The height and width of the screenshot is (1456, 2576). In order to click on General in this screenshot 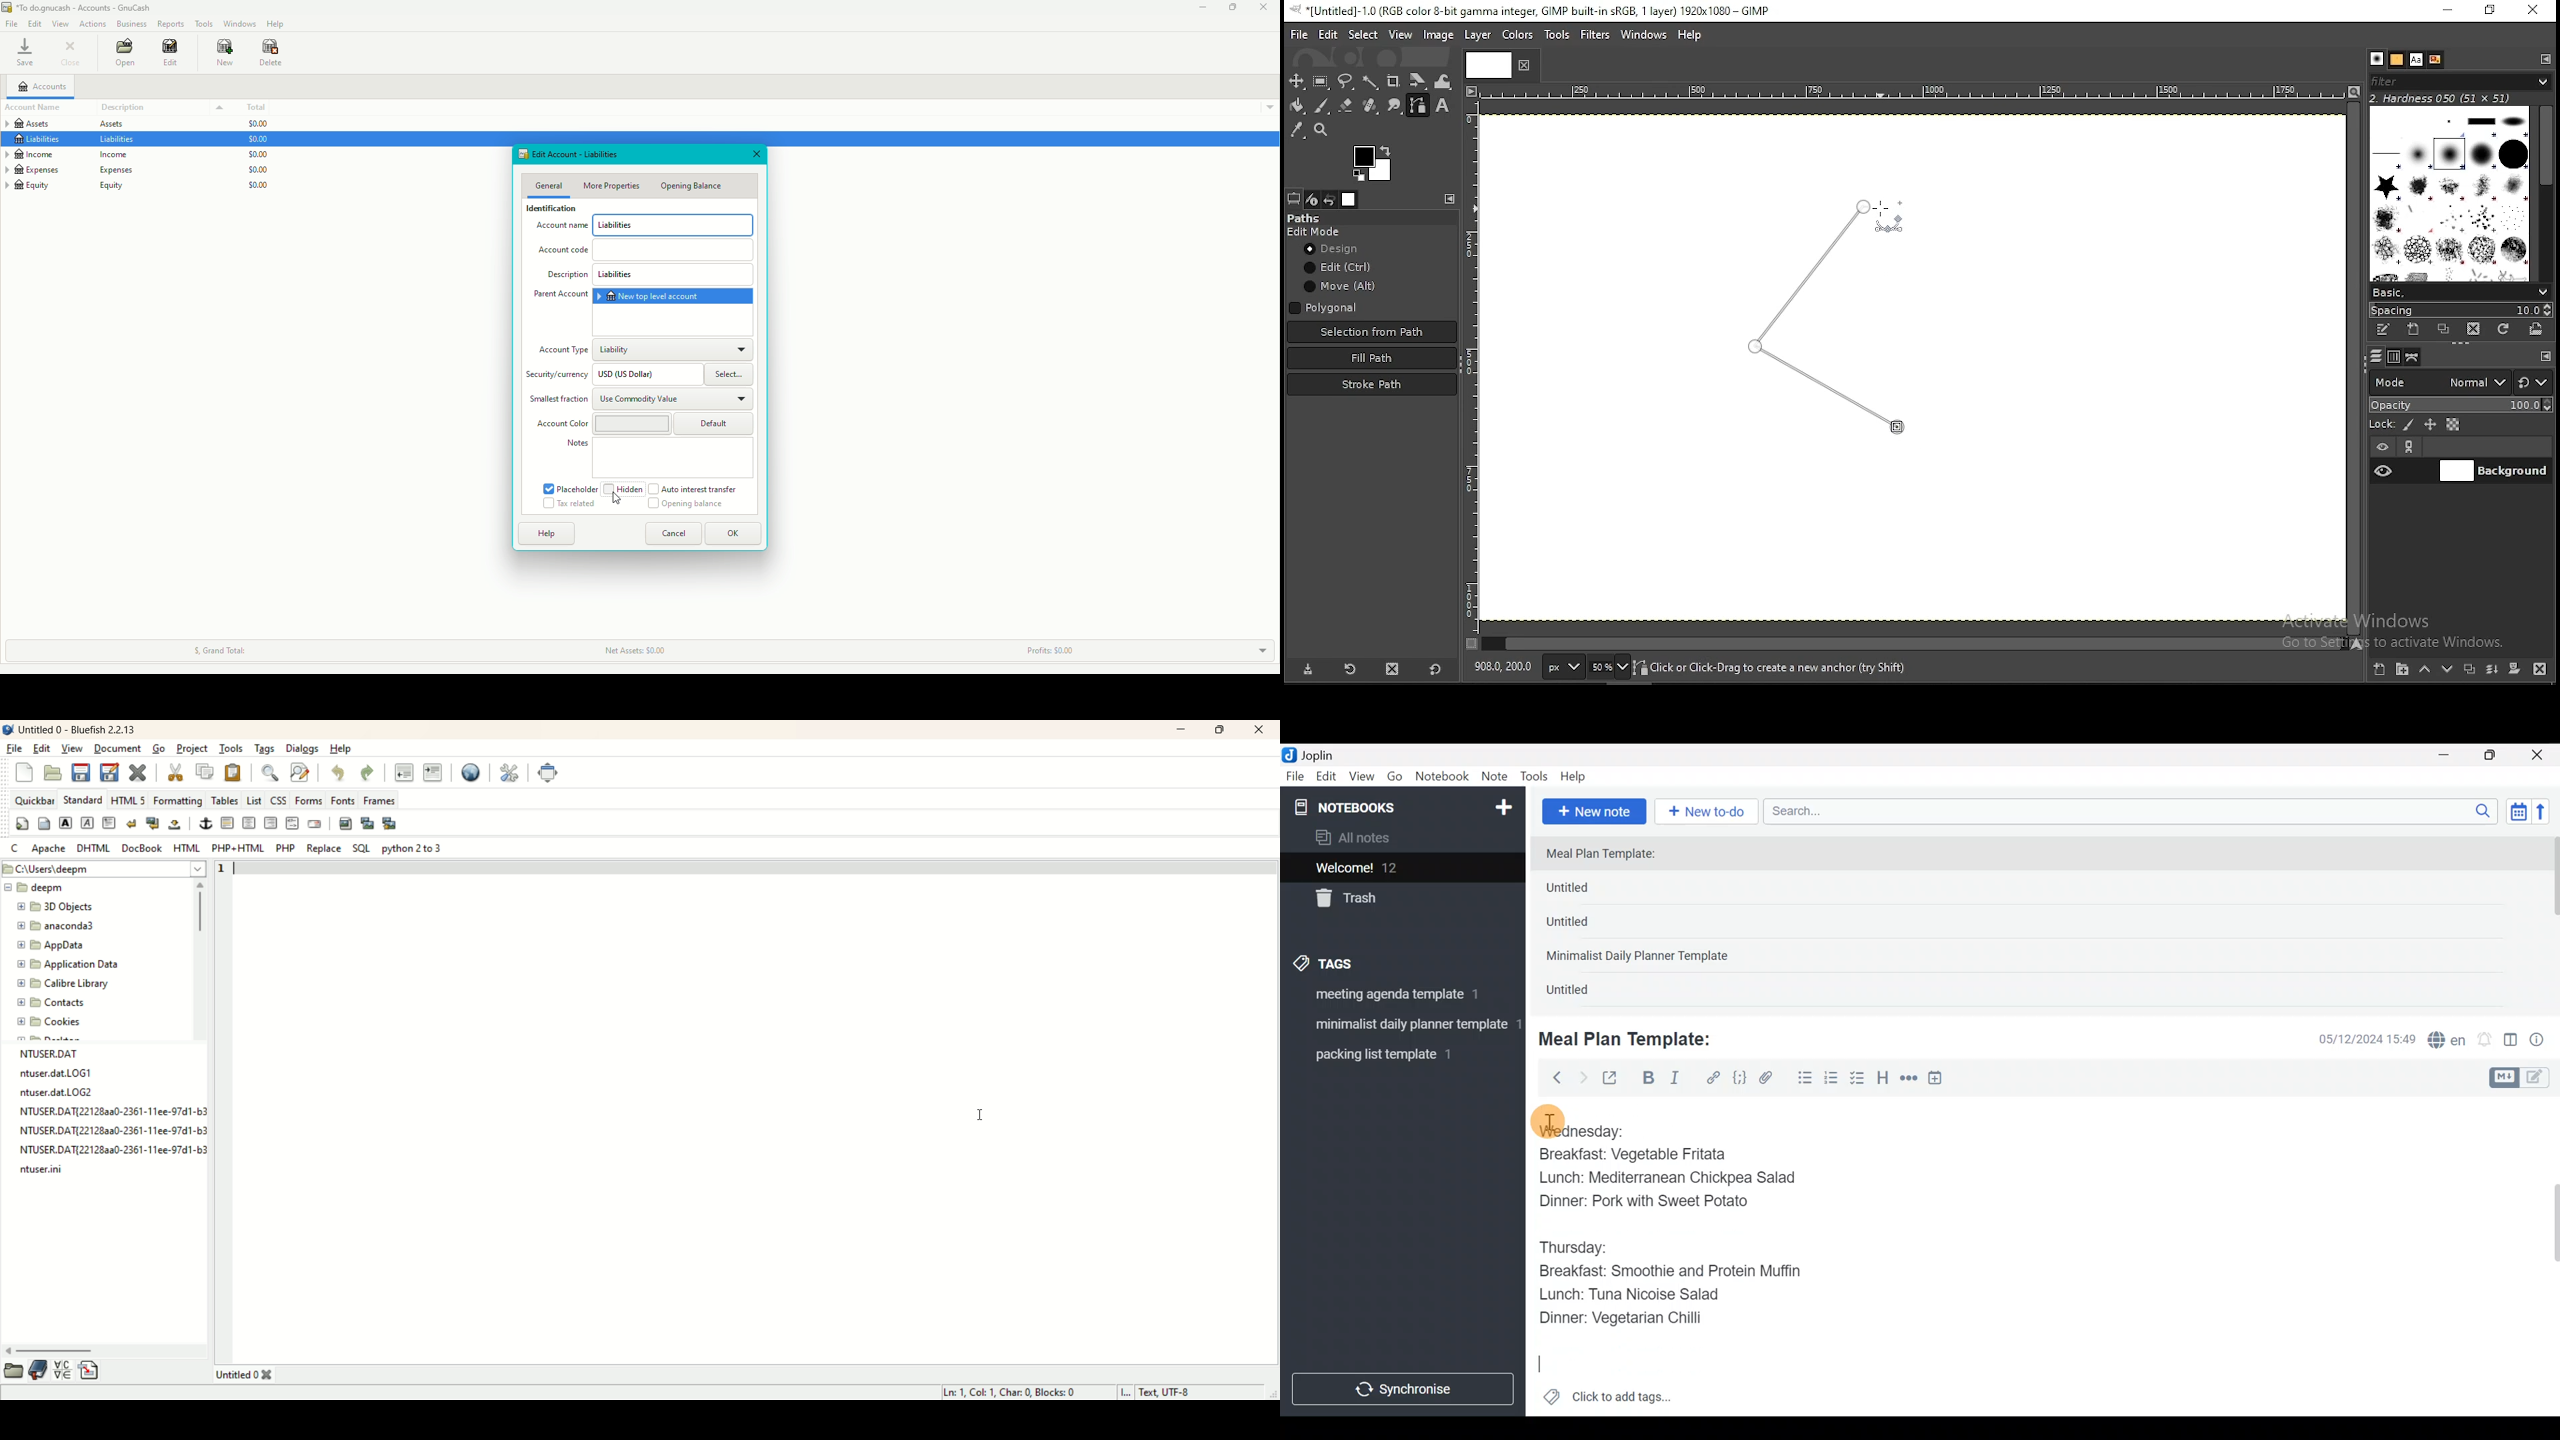, I will do `click(550, 184)`.